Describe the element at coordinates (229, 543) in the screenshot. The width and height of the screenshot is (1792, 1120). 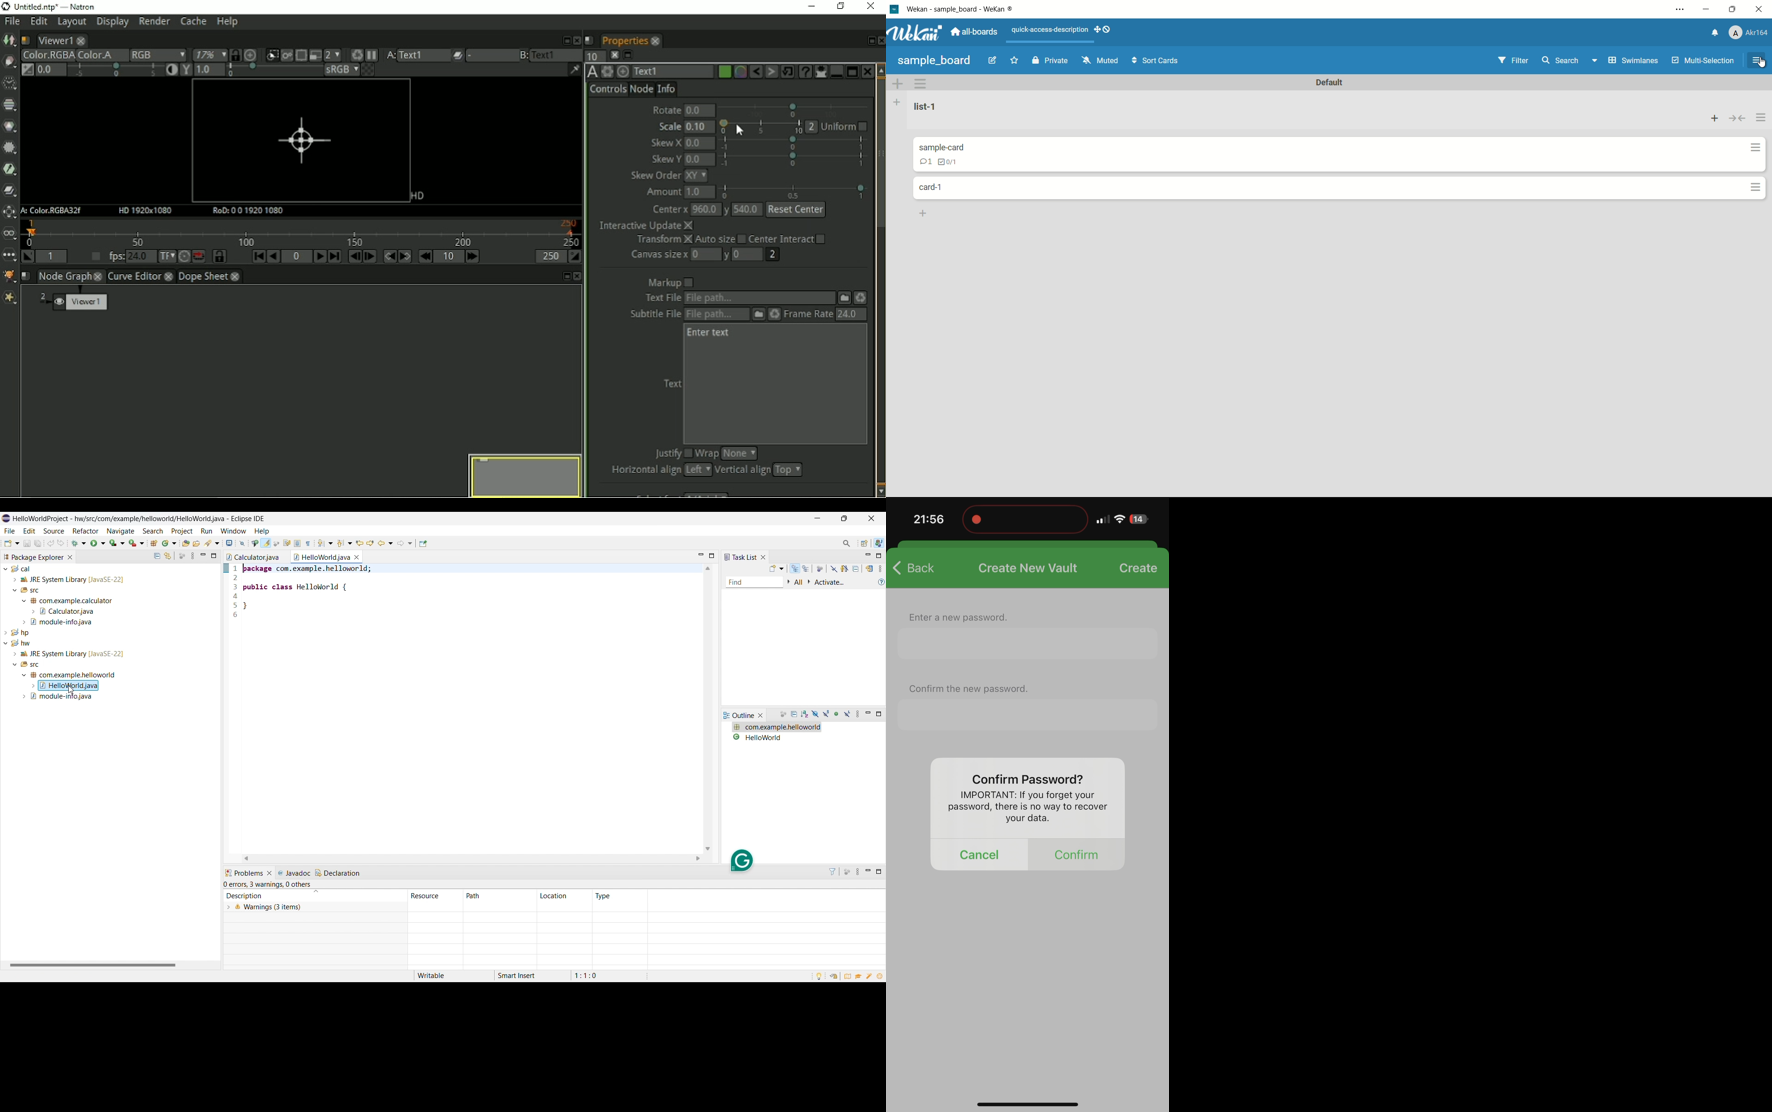
I see `Open a terminal` at that location.